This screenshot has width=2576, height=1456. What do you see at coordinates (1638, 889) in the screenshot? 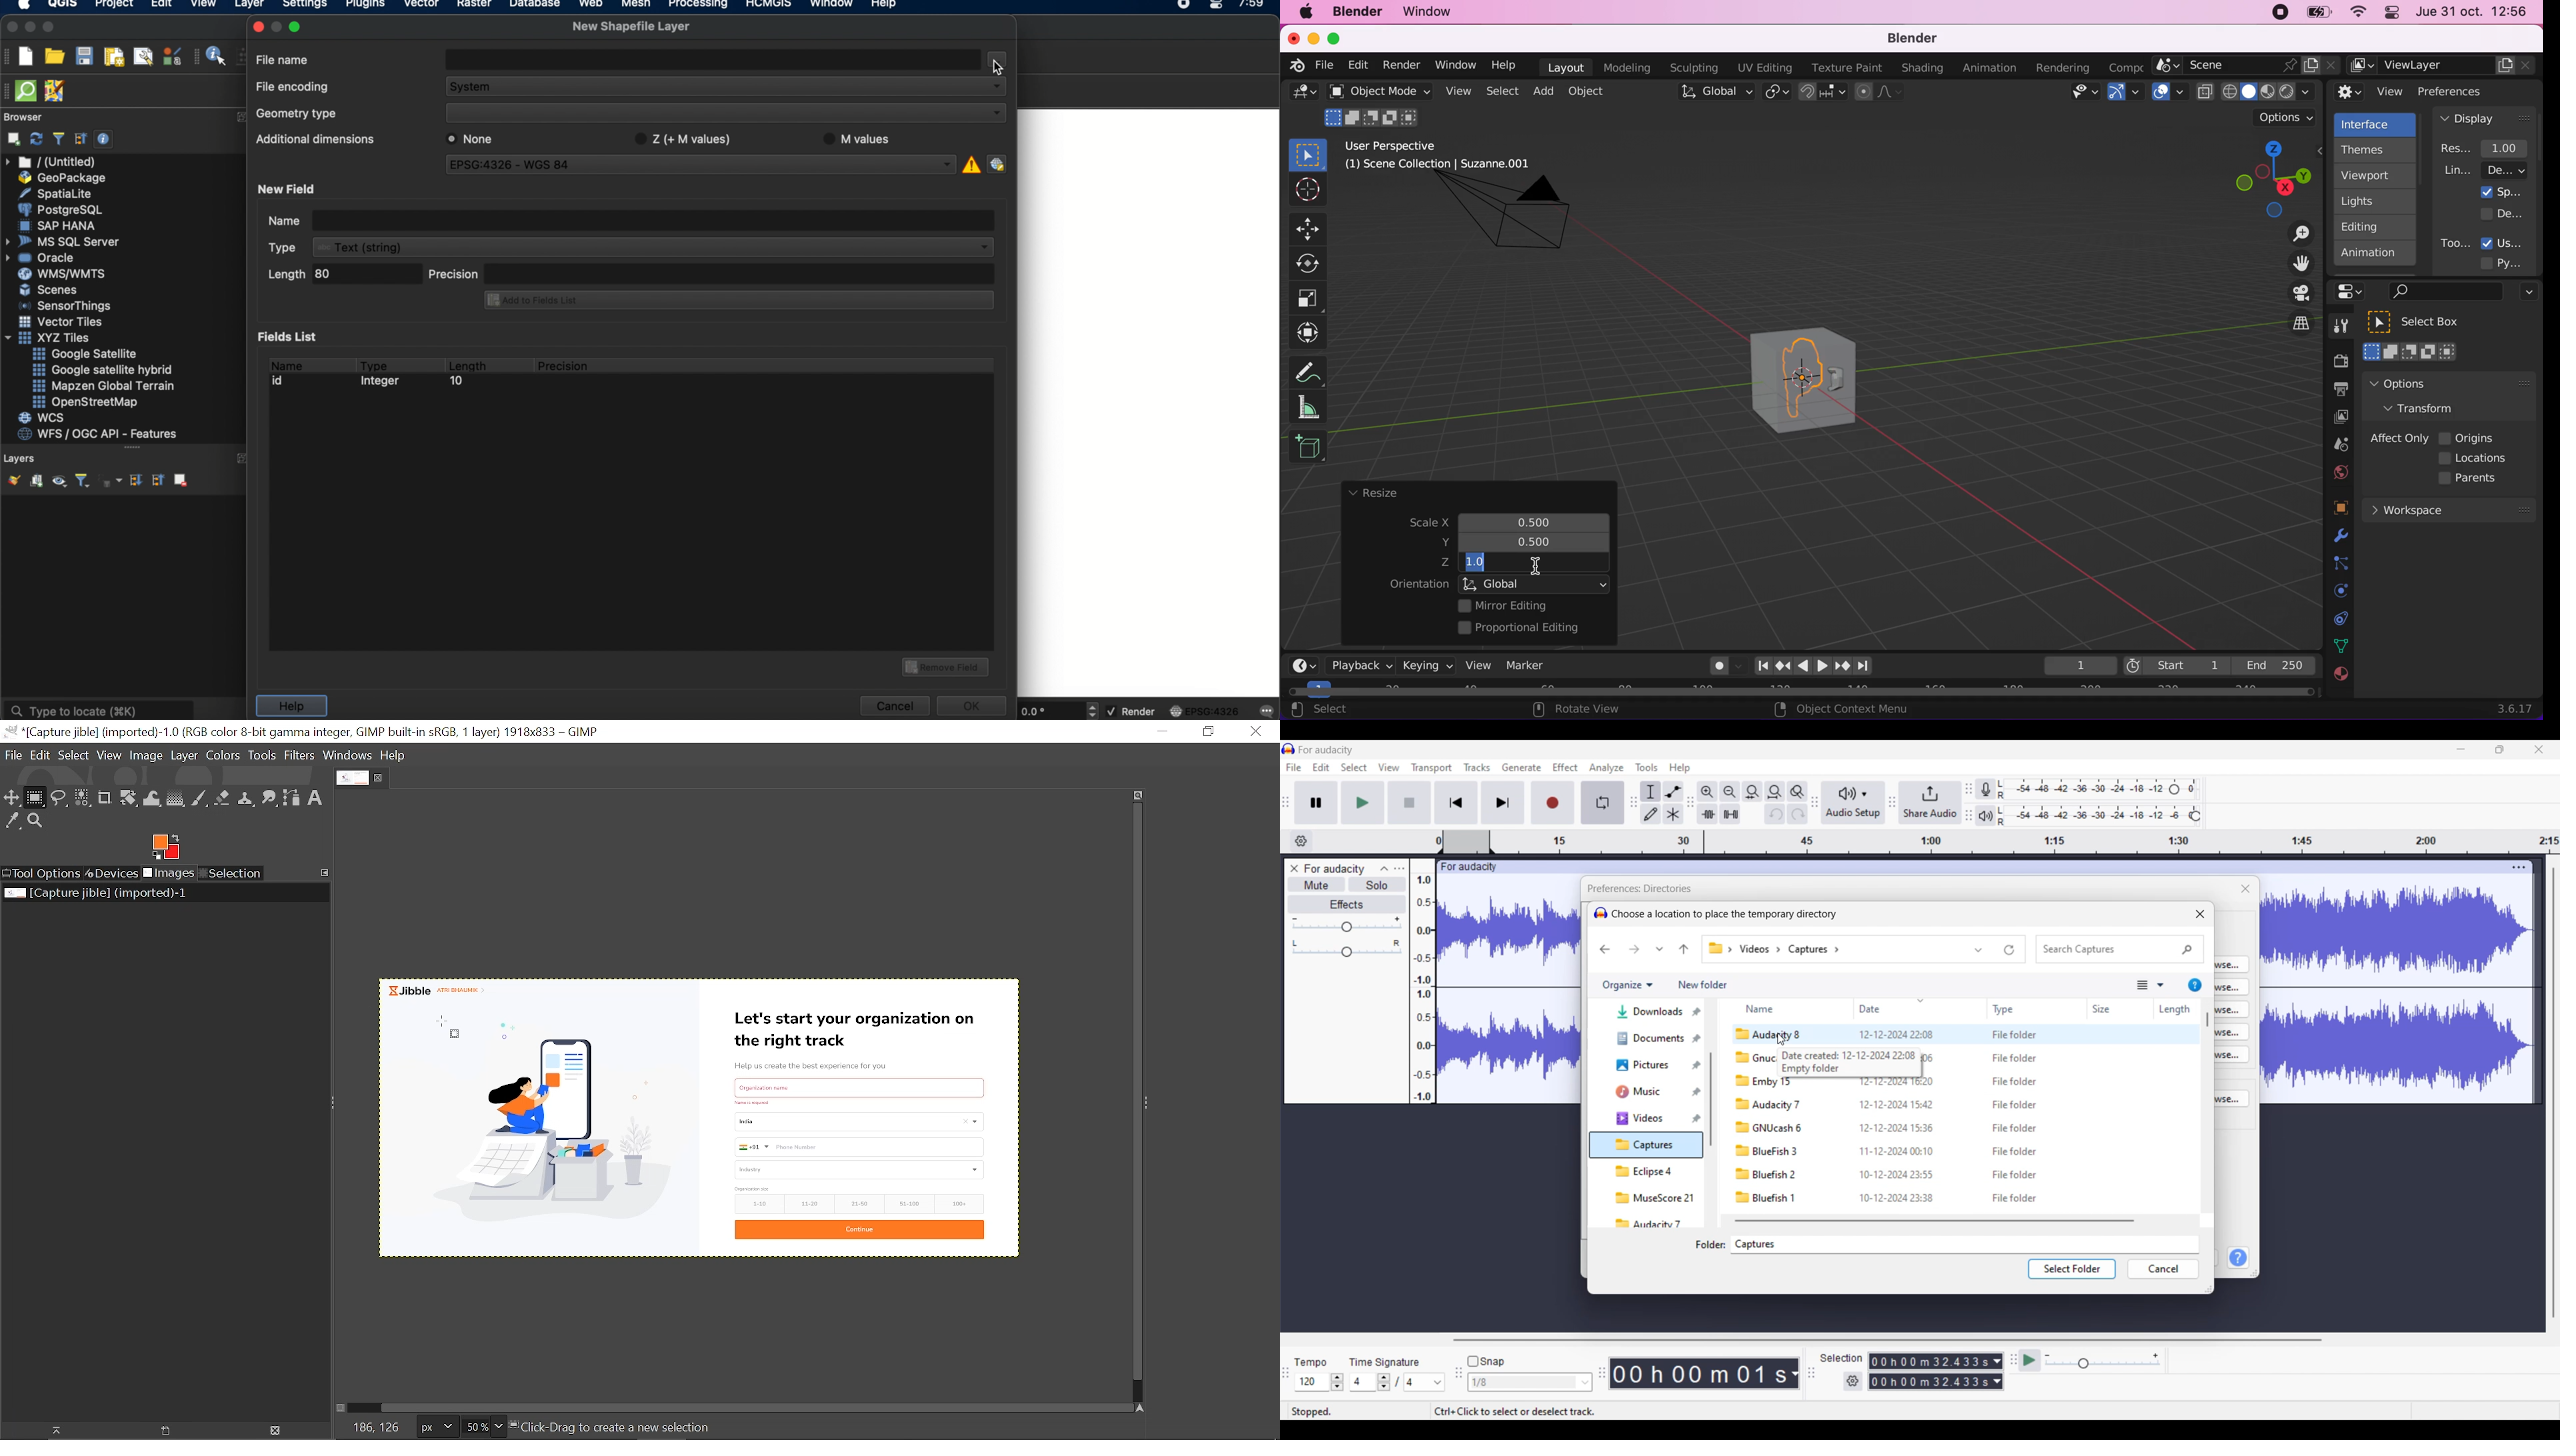
I see `Title of window and current setting` at bounding box center [1638, 889].